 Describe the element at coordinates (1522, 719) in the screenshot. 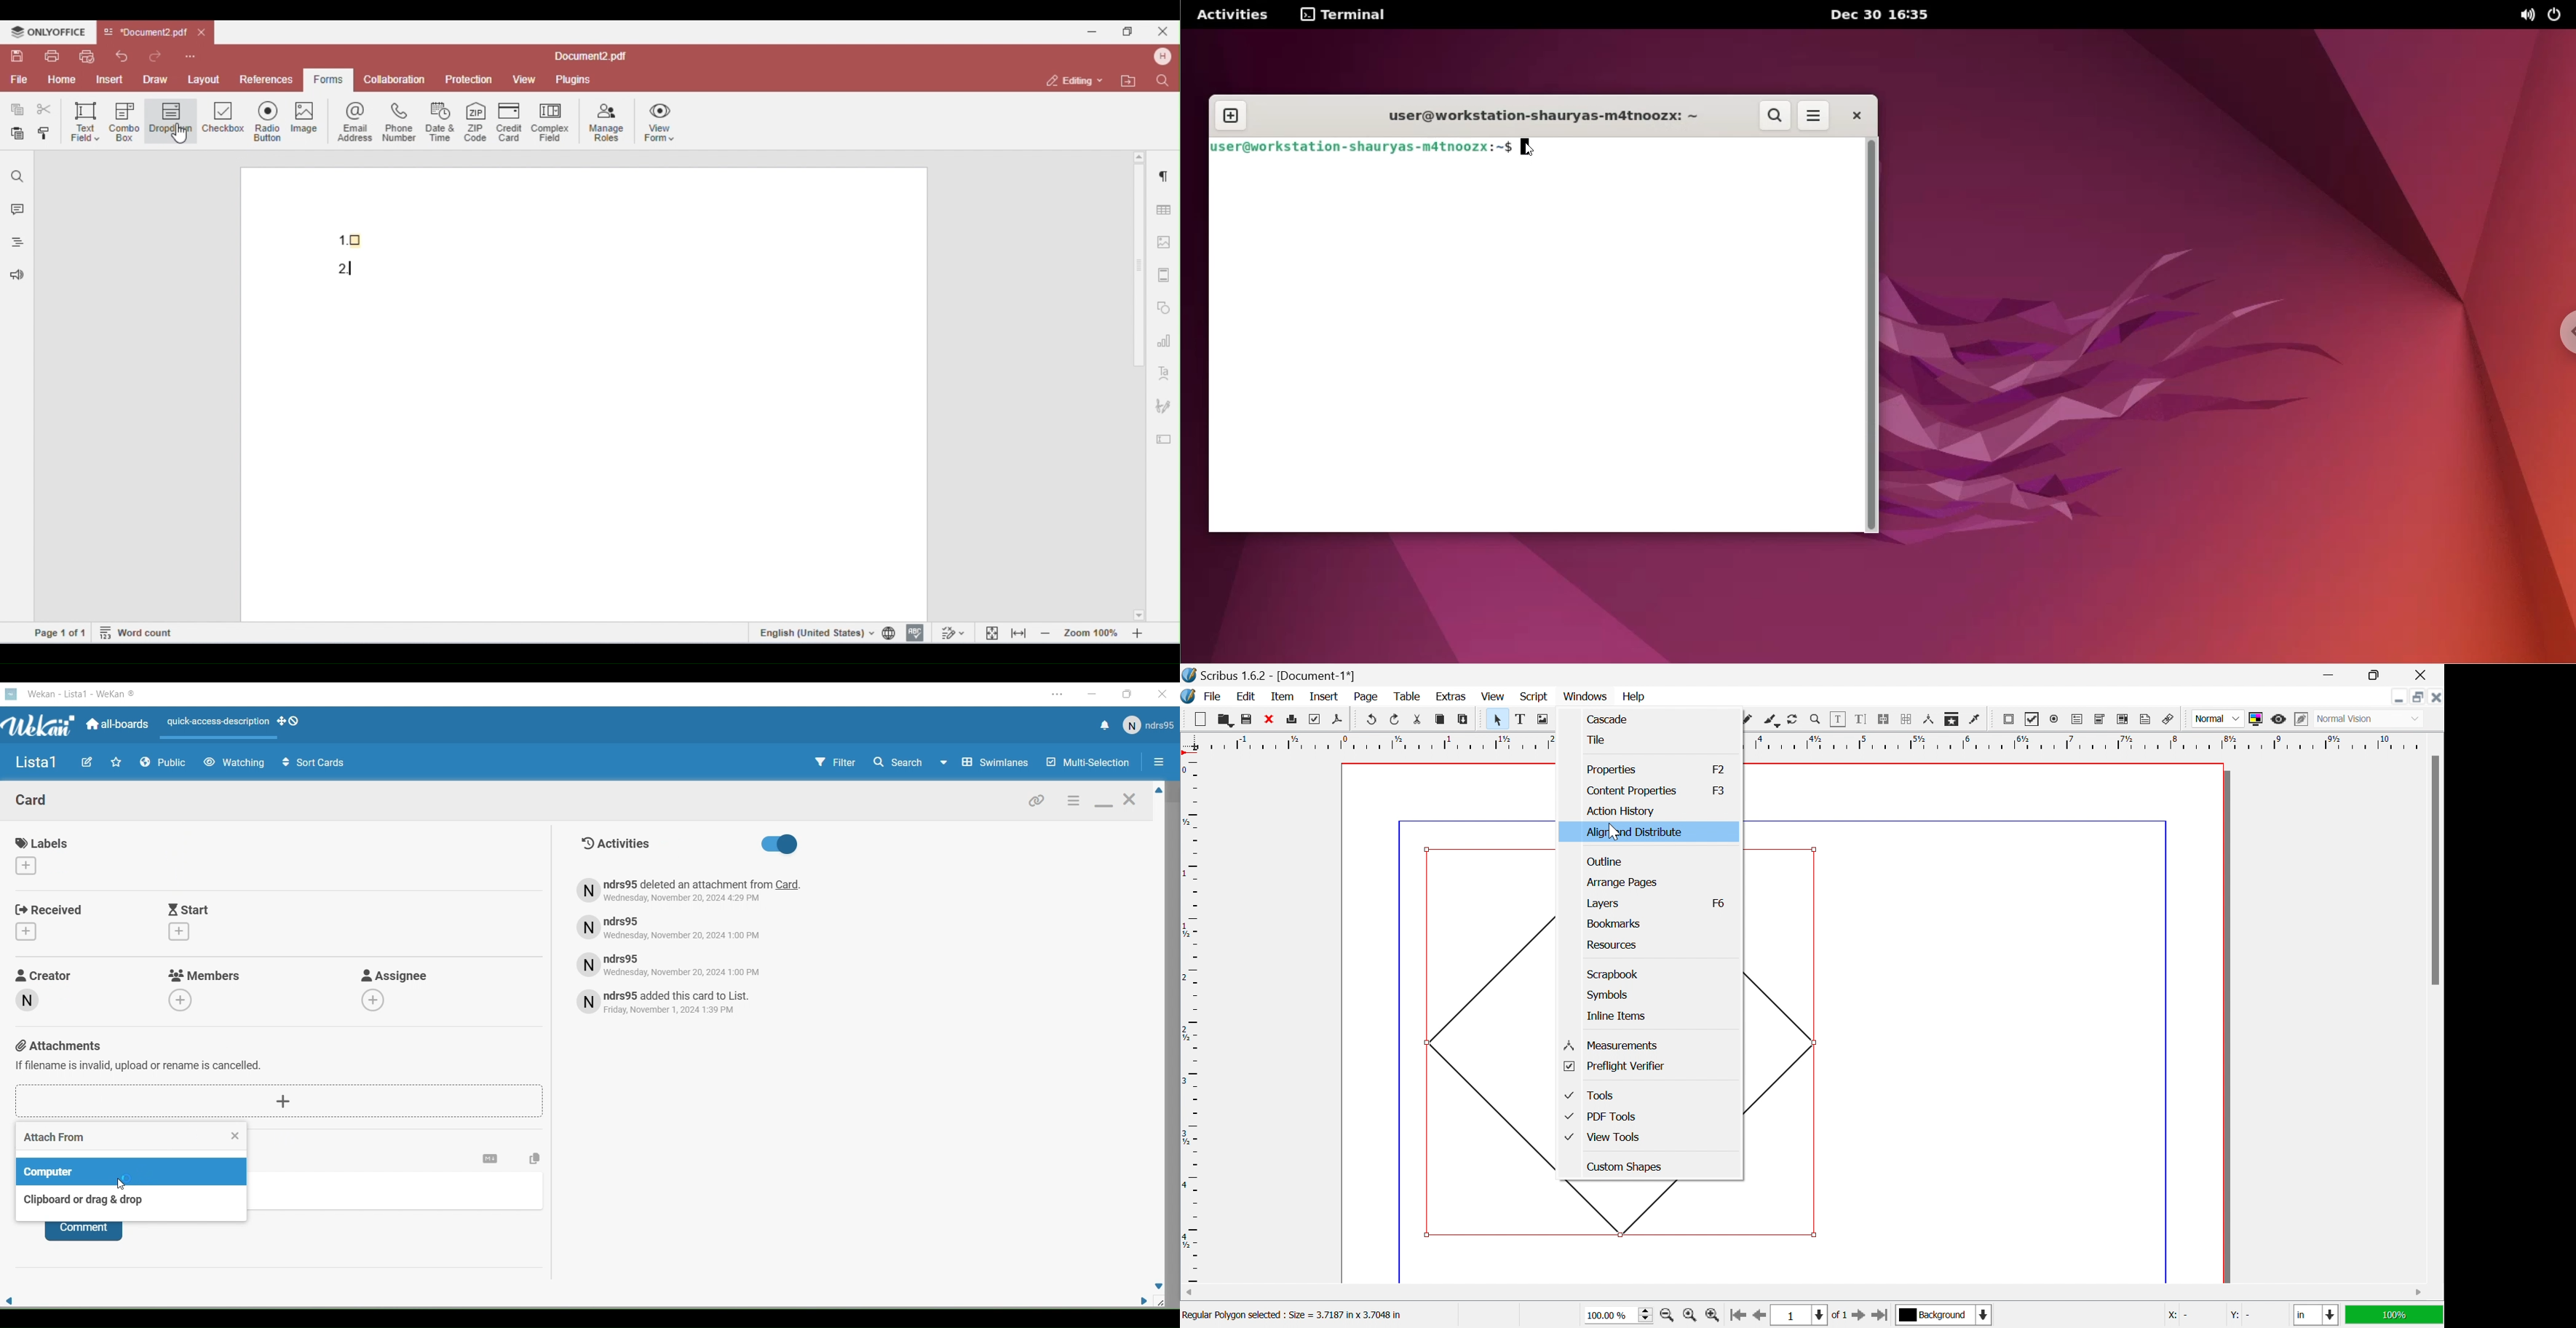

I see `Text frame` at that location.